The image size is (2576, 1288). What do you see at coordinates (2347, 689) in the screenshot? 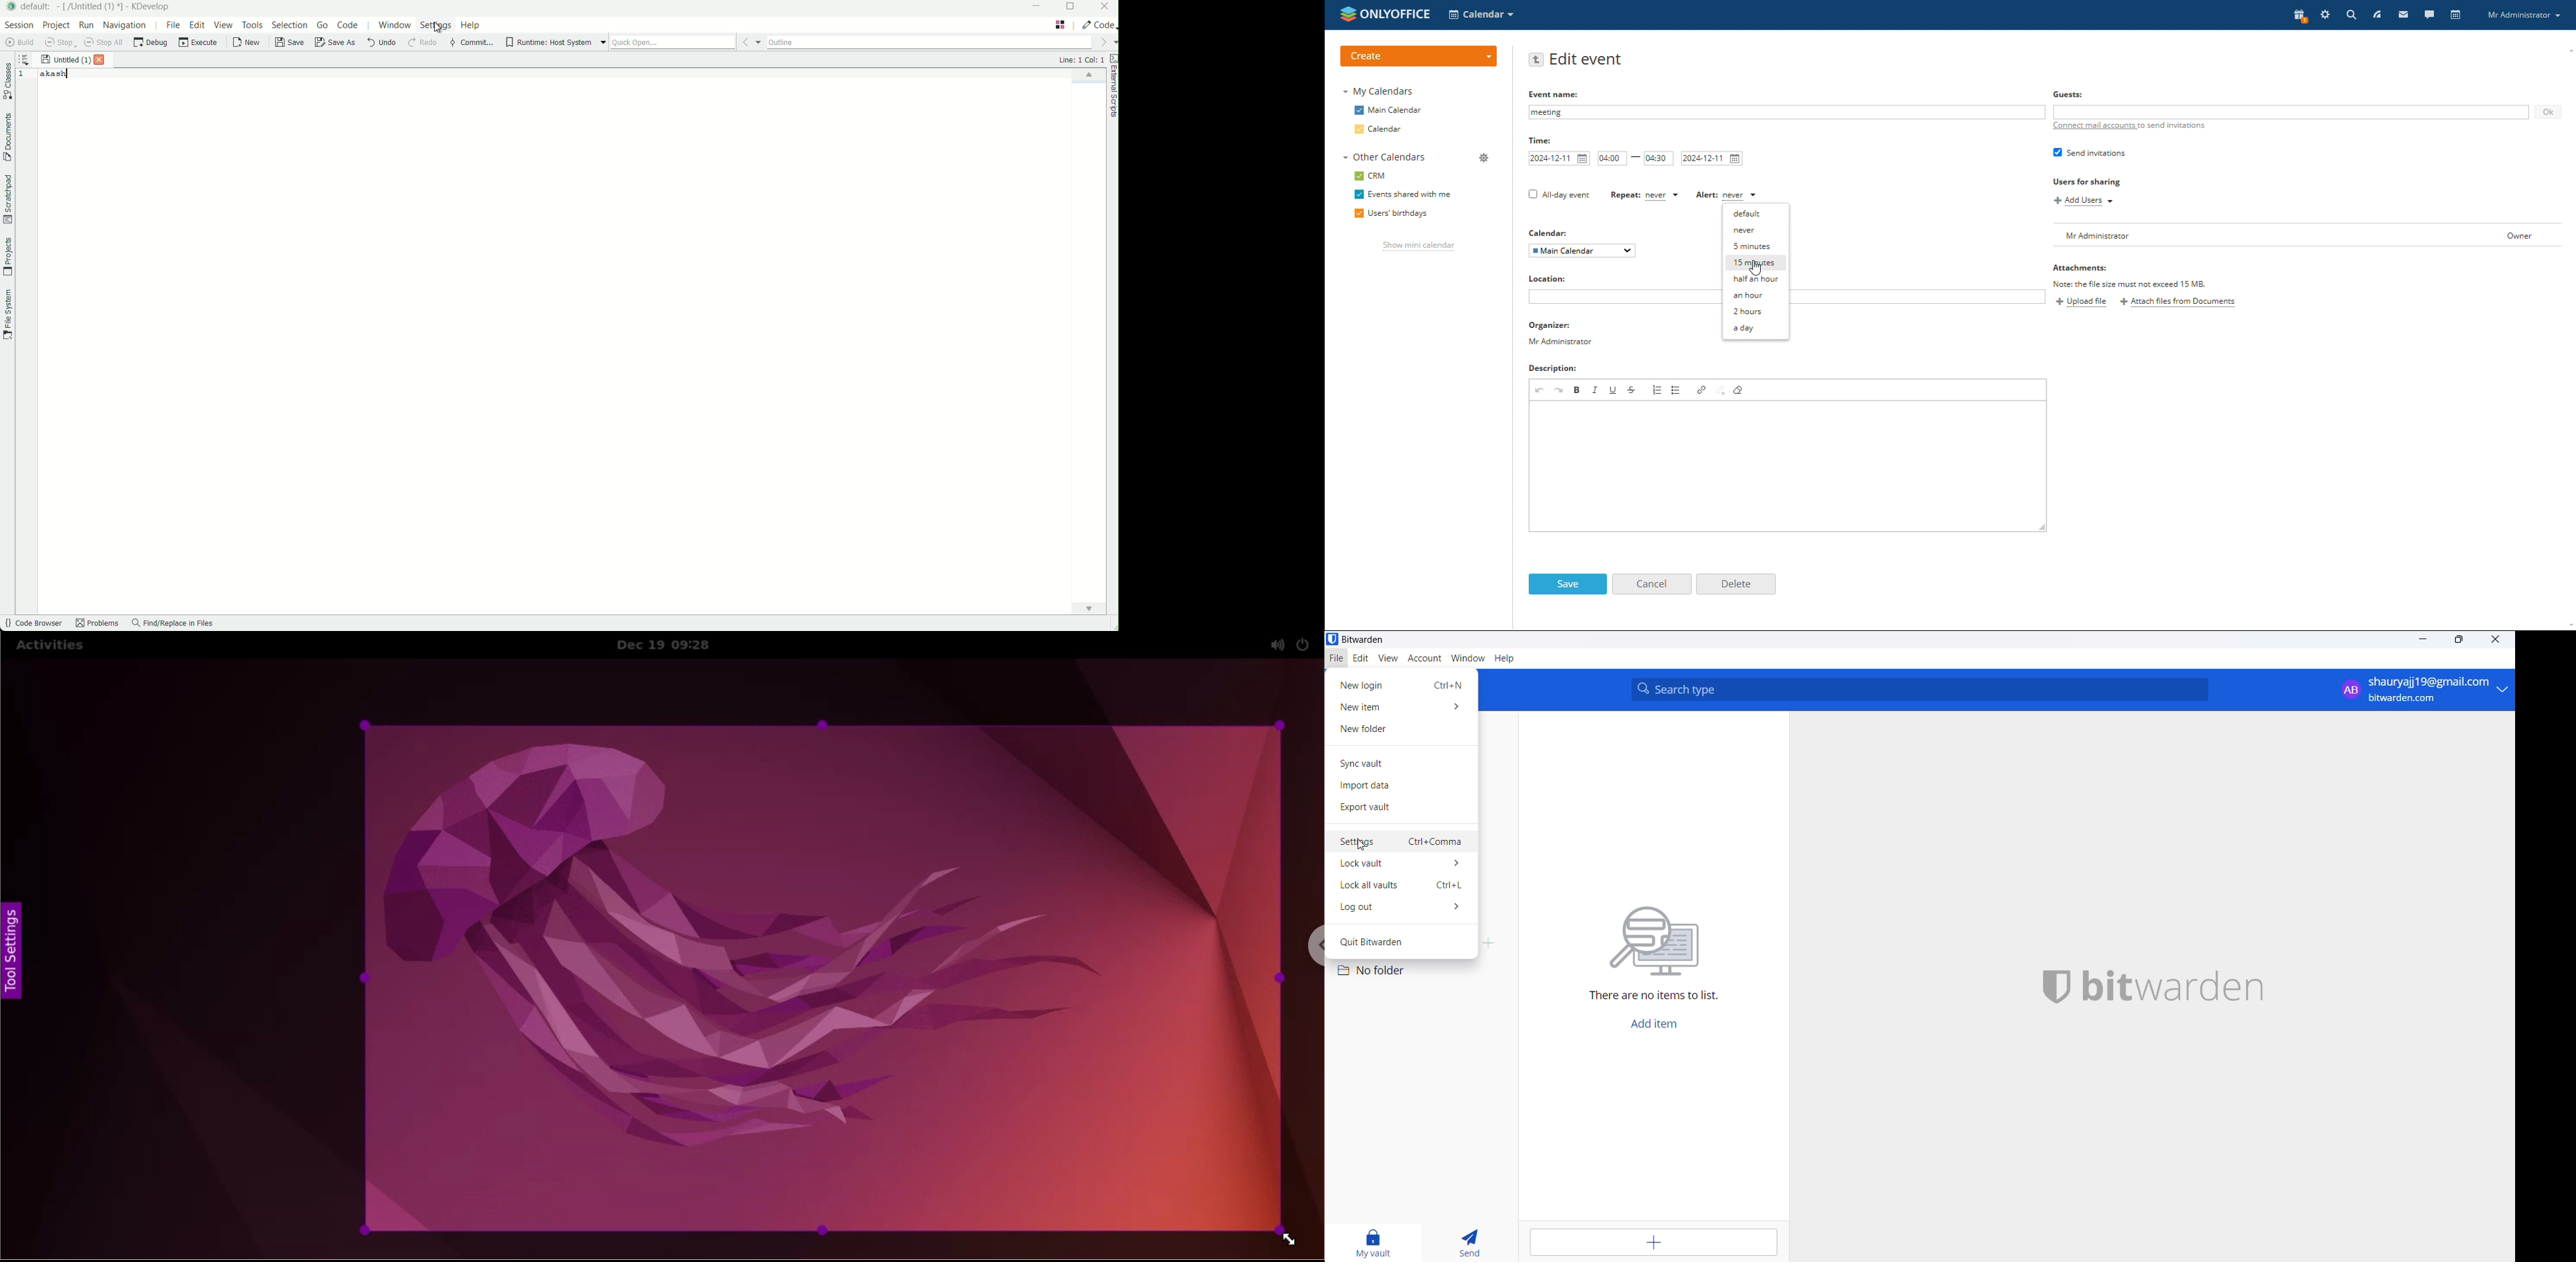
I see `AB` at bounding box center [2347, 689].